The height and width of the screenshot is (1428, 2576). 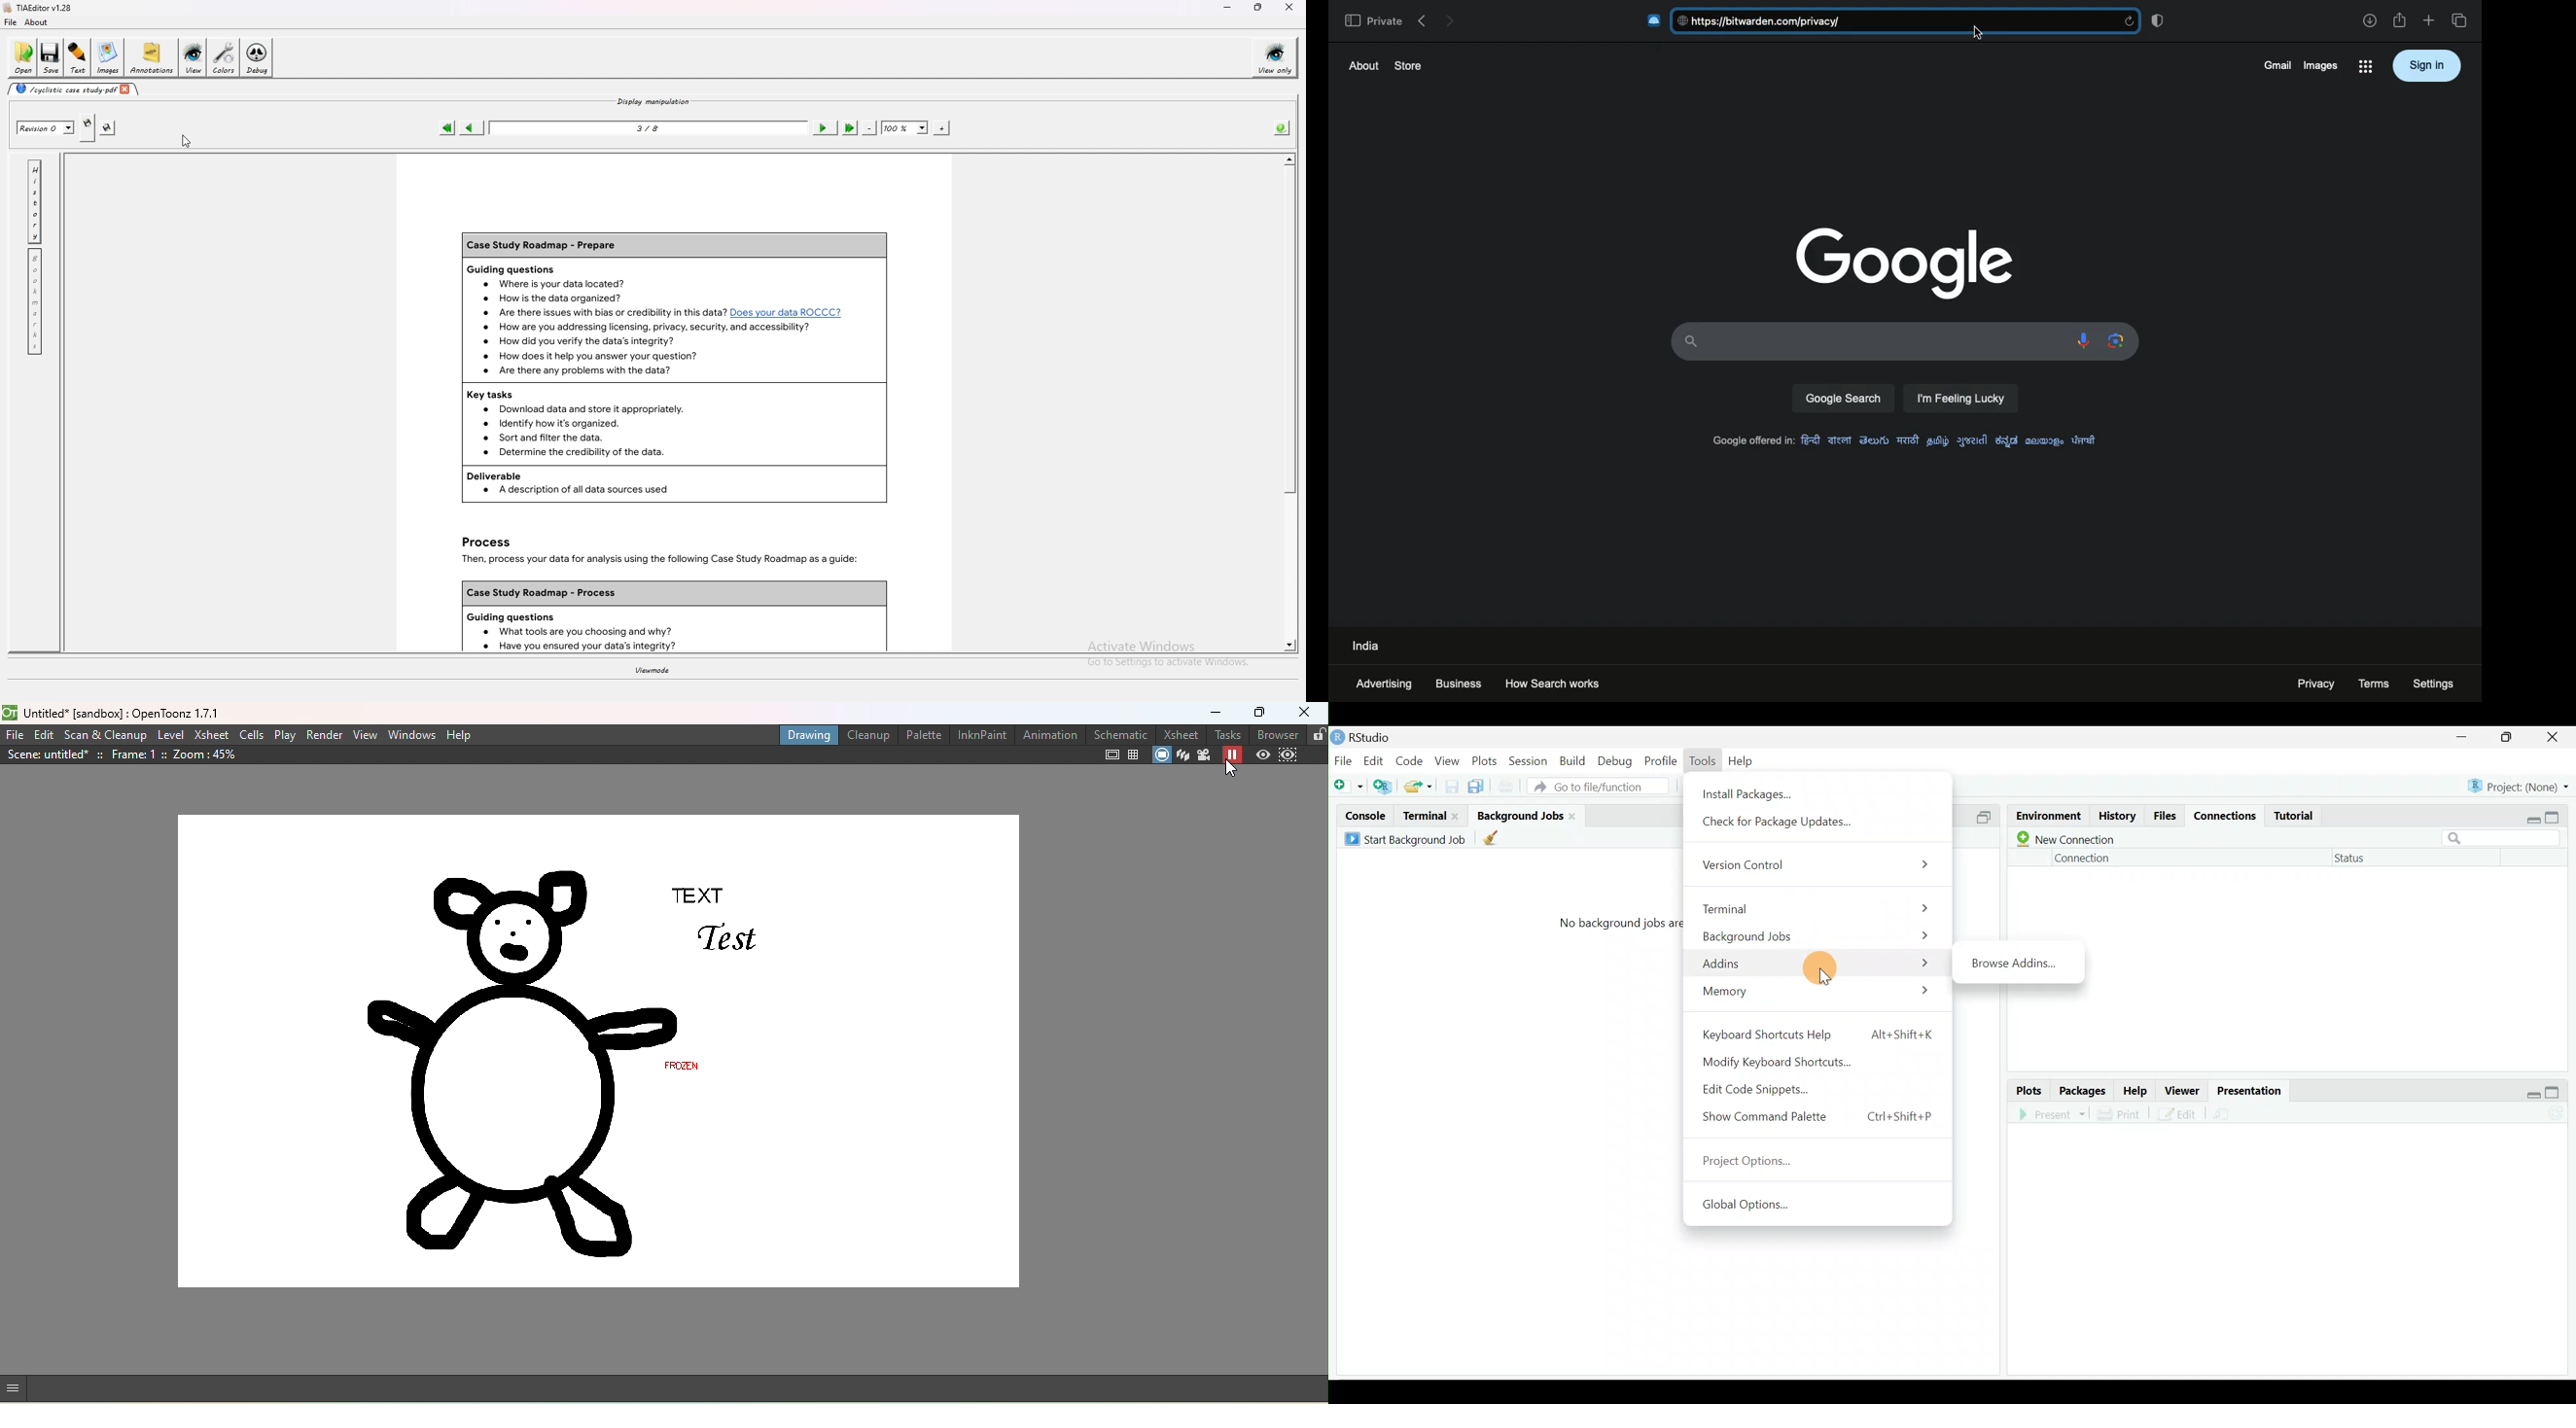 I want to click on Addins >, so click(x=1816, y=961).